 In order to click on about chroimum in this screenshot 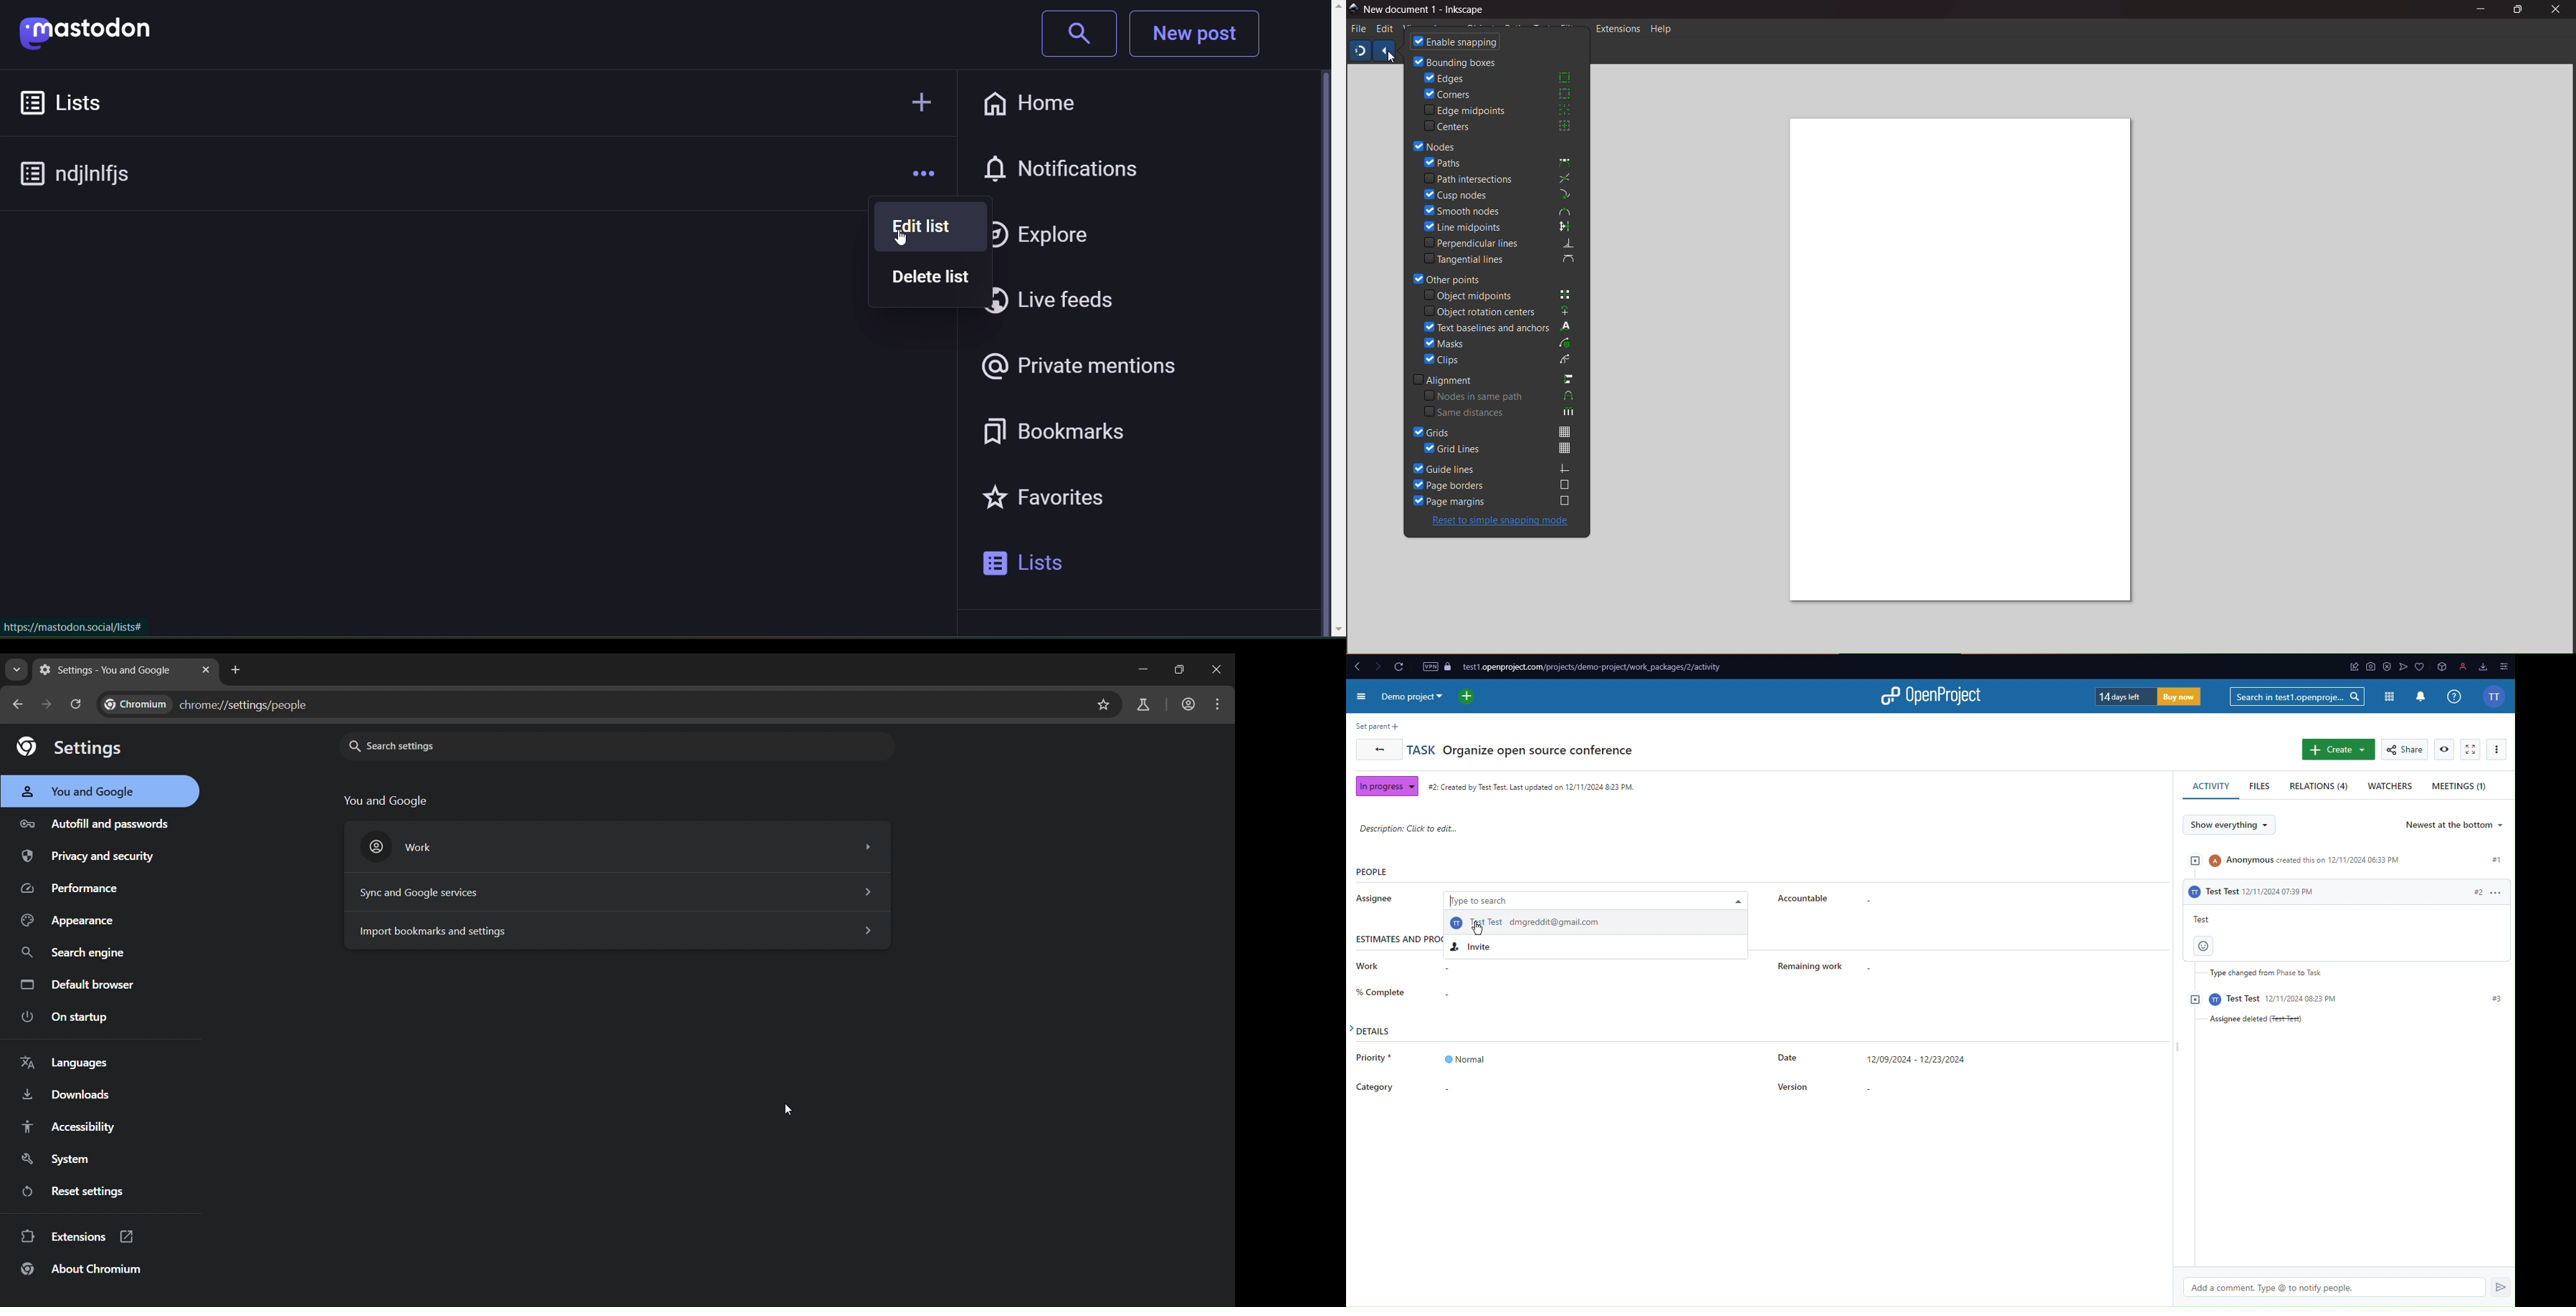, I will do `click(88, 1269)`.